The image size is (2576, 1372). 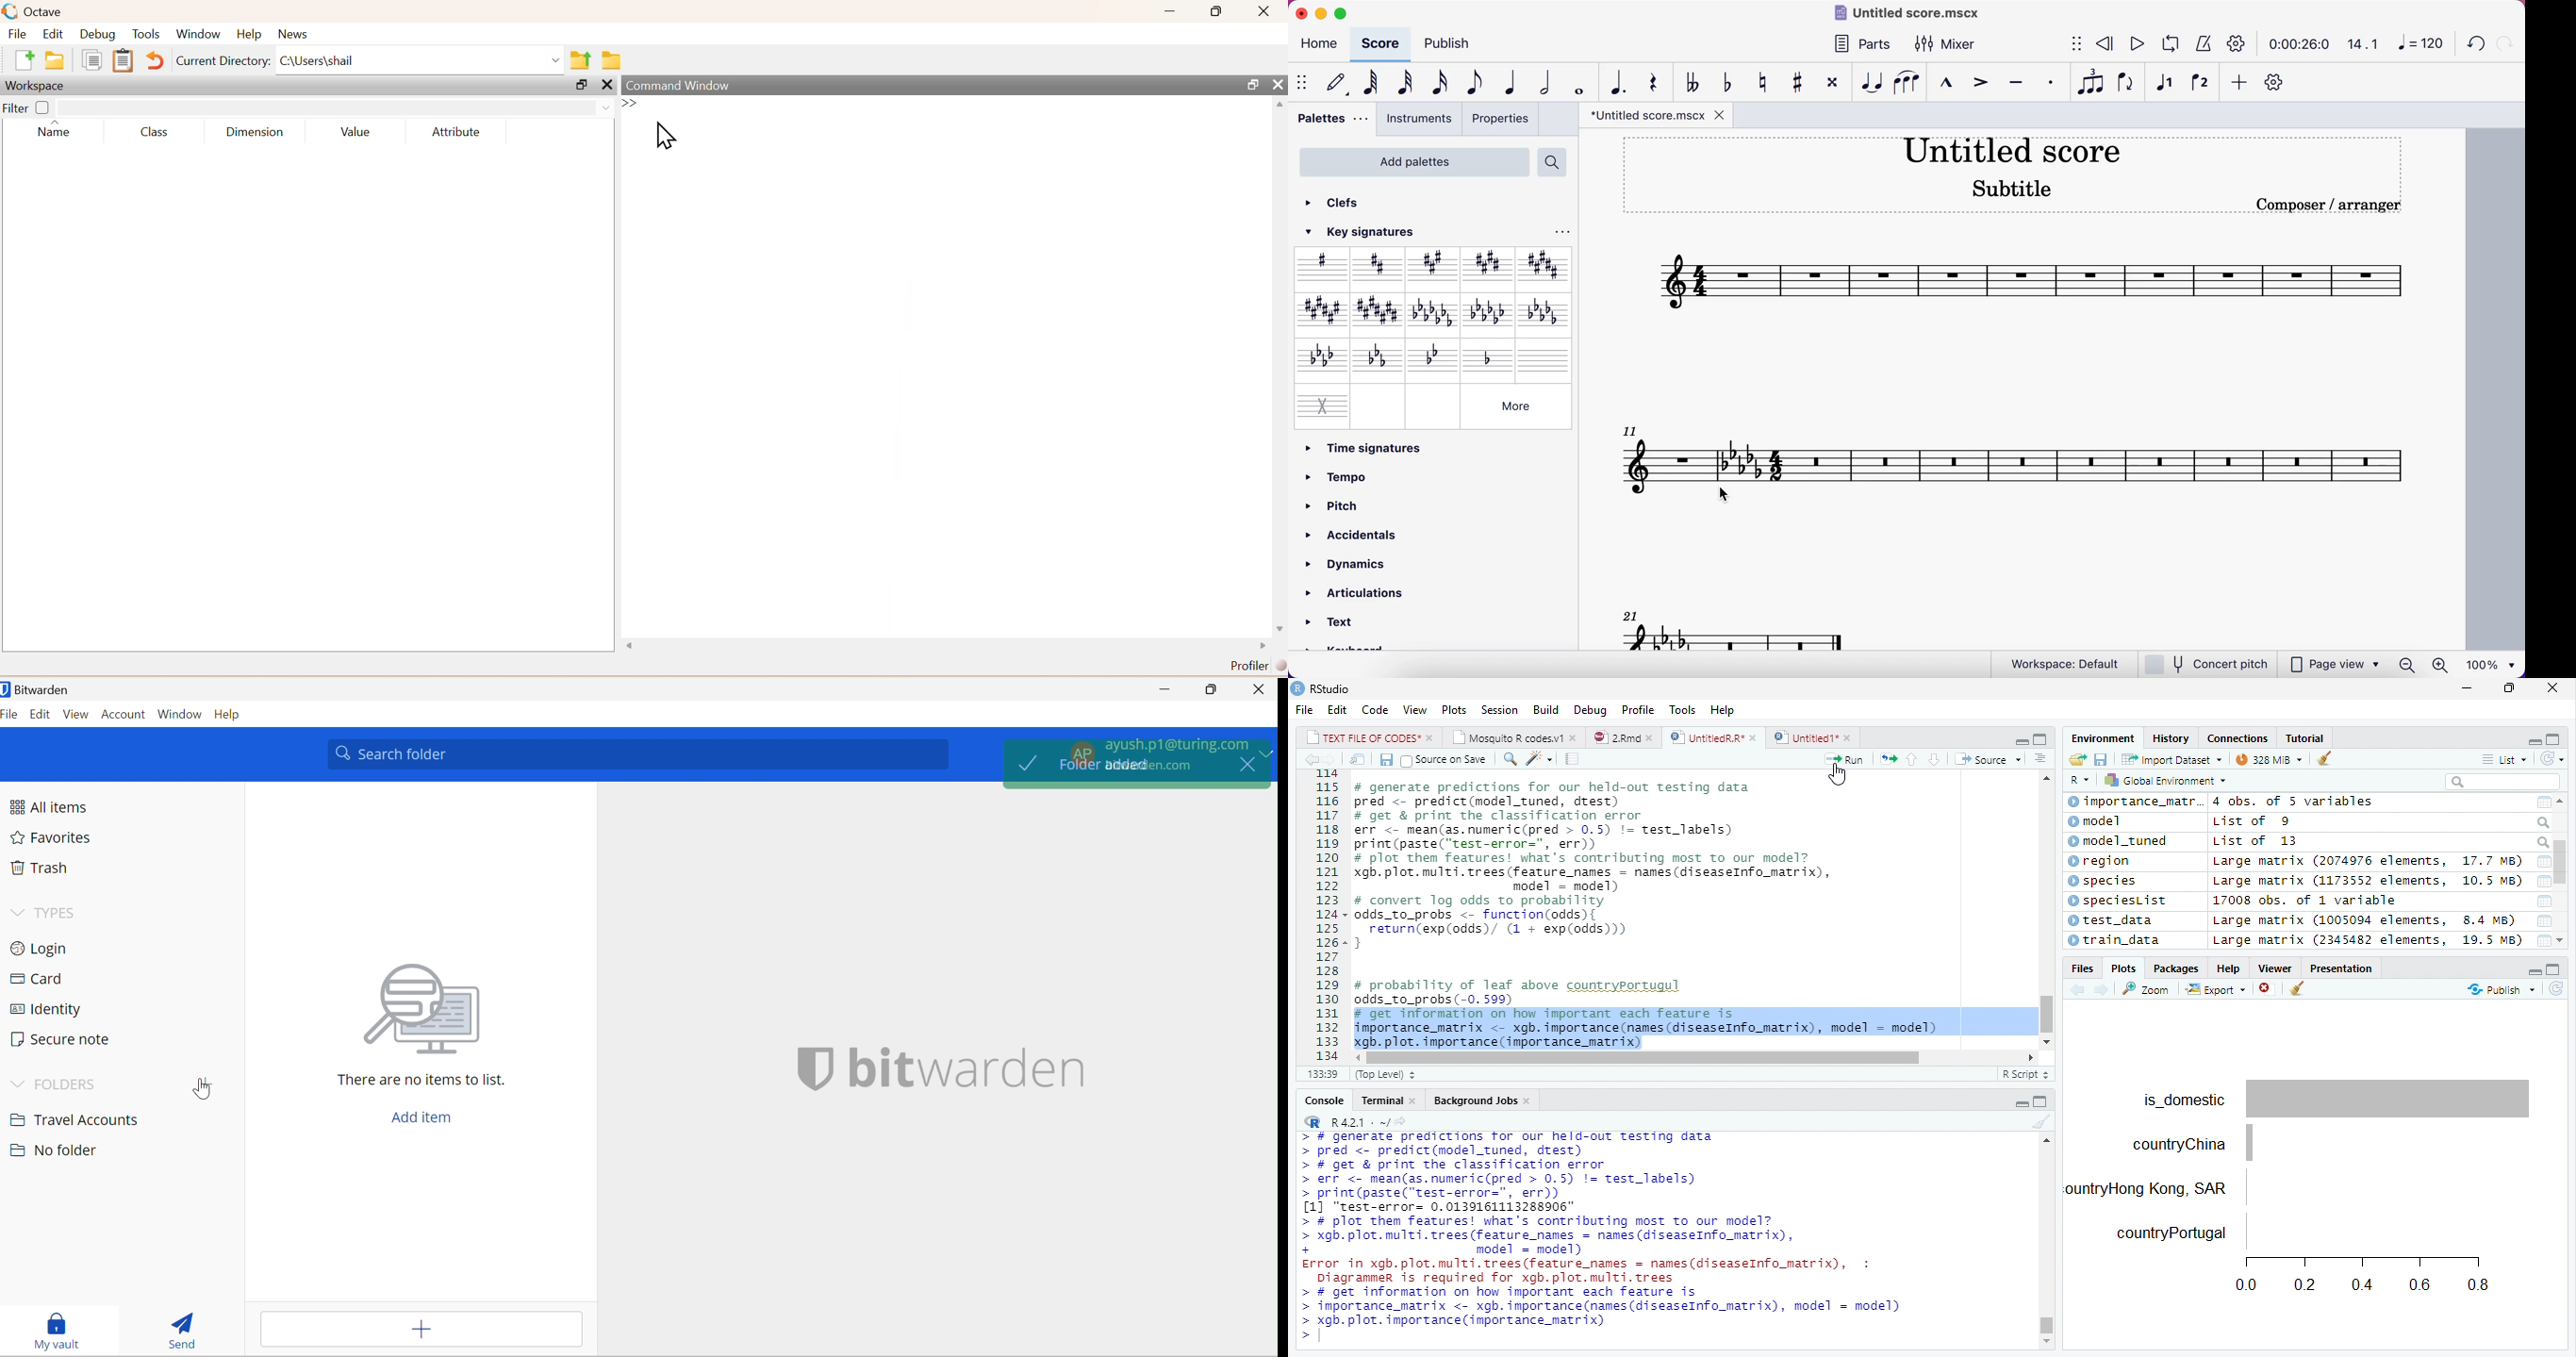 I want to click on Minimize, so click(x=2466, y=688).